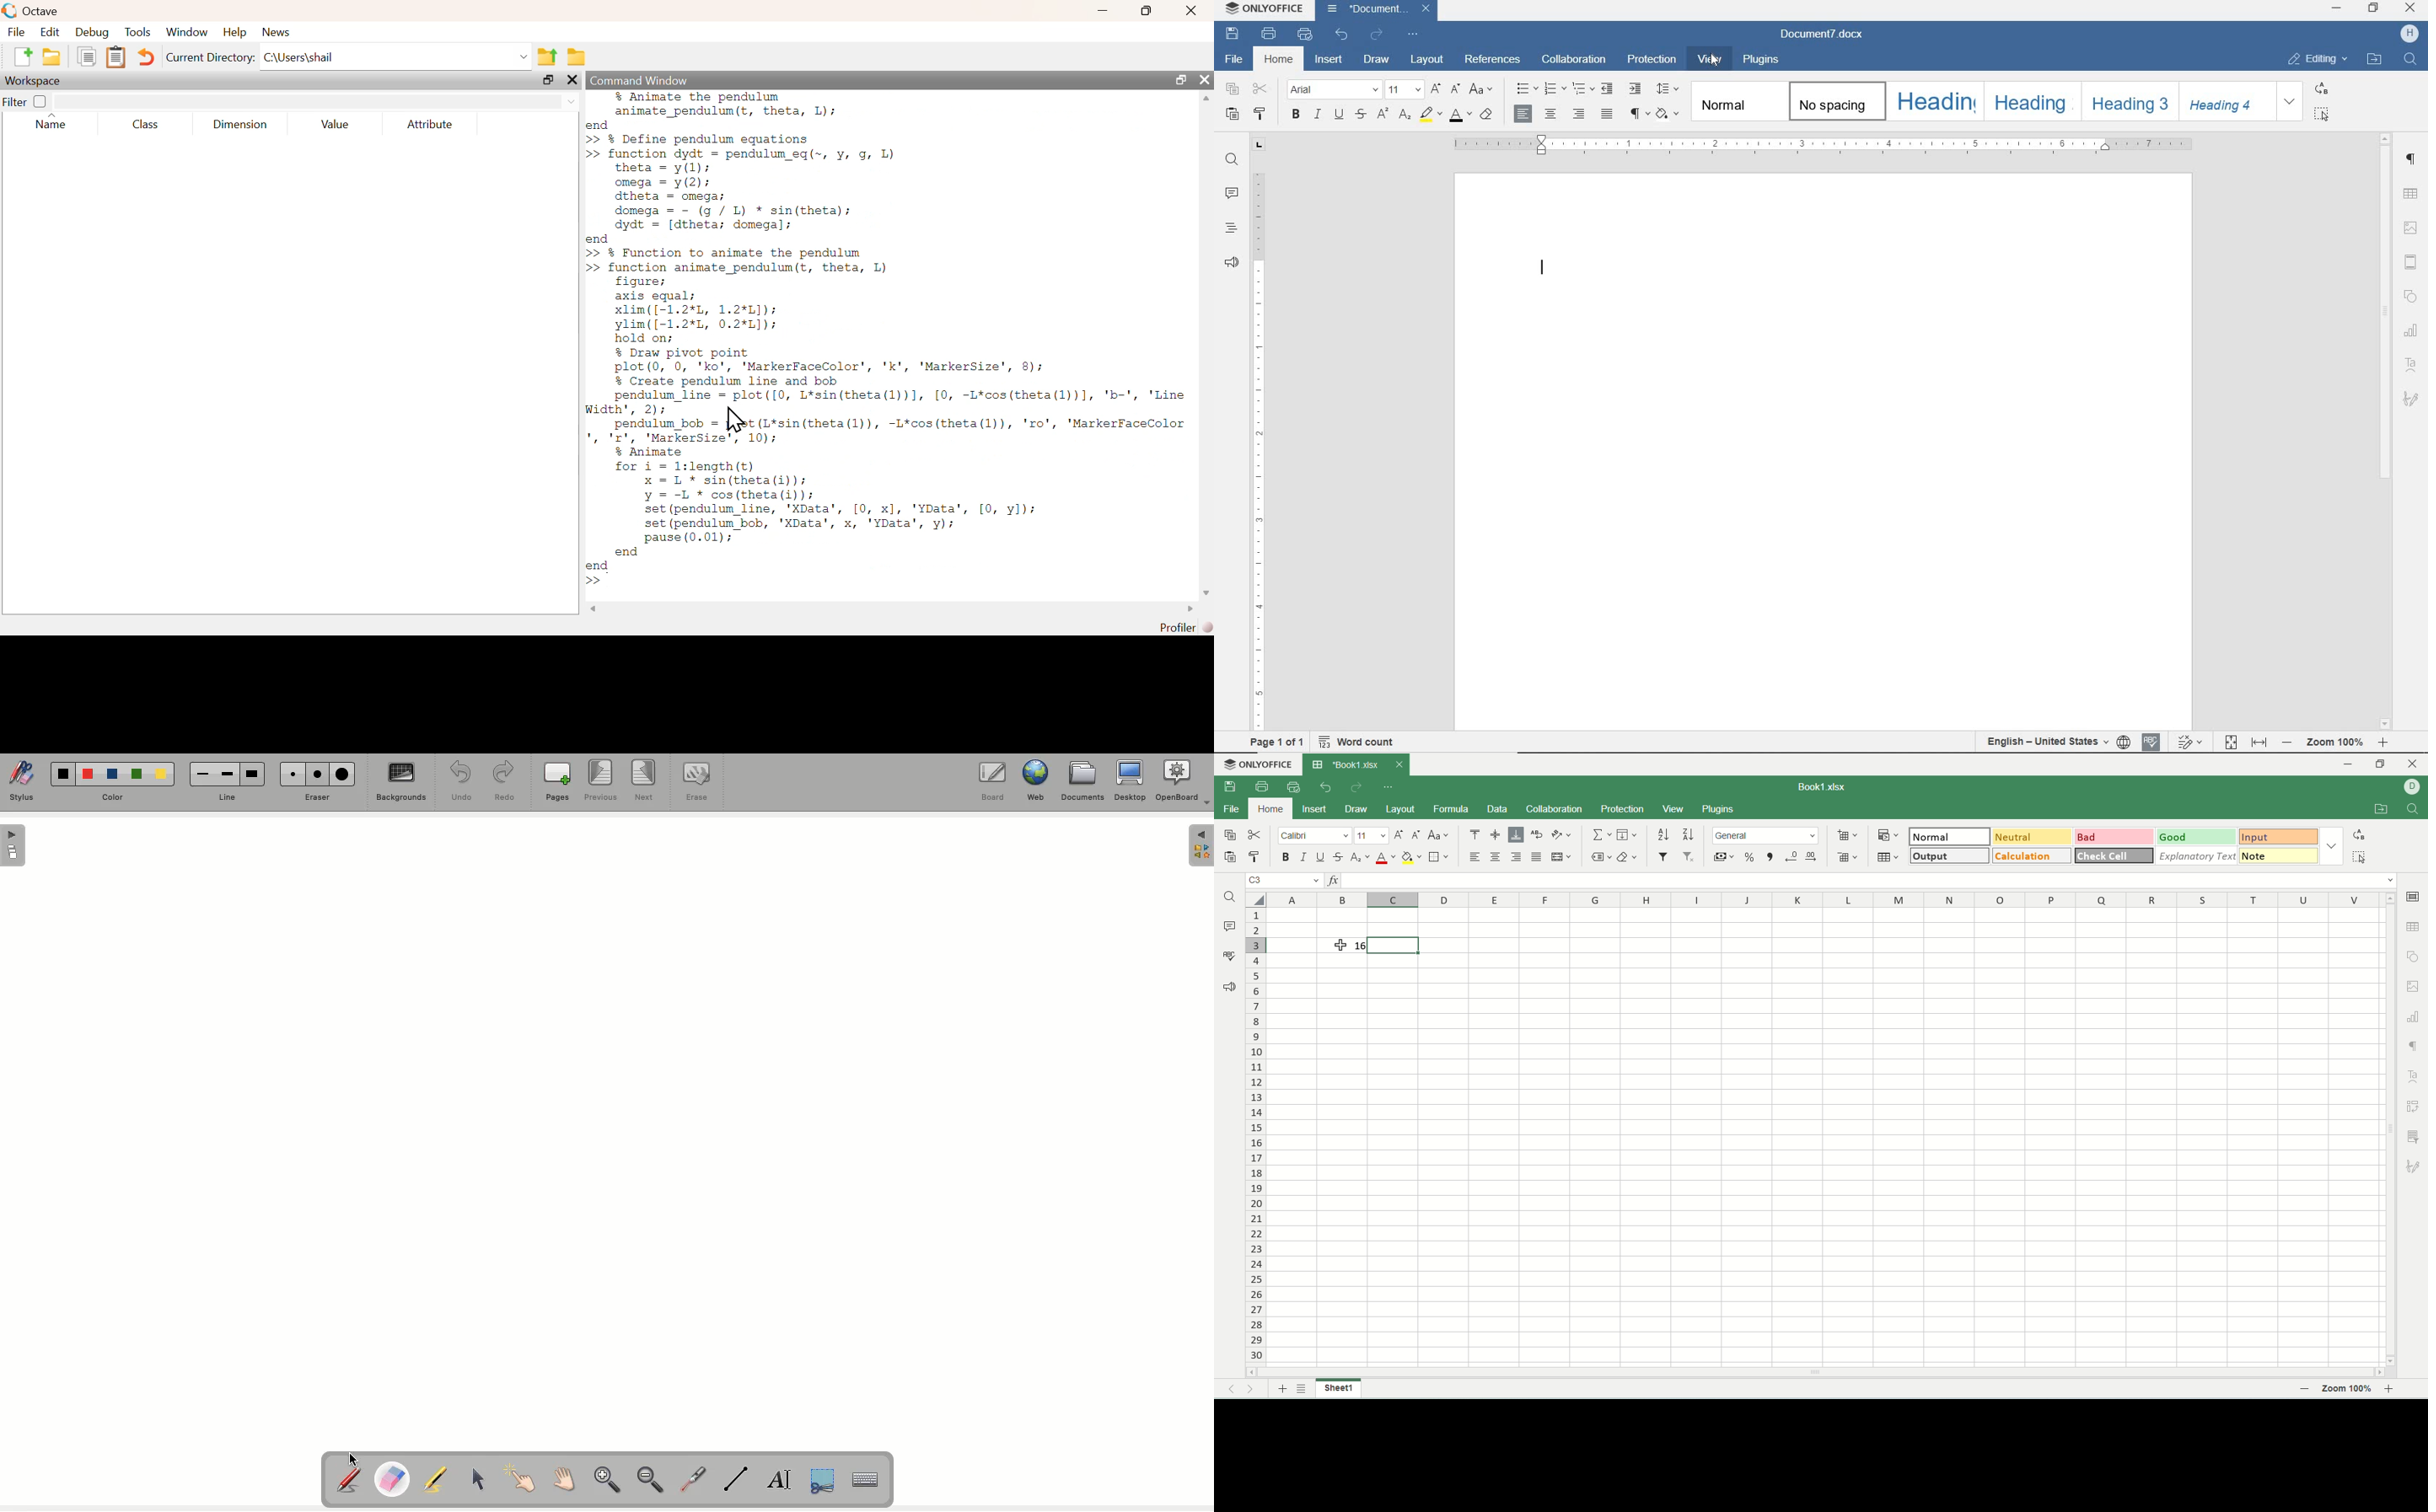  What do you see at coordinates (866, 1479) in the screenshot?
I see `Keyboard` at bounding box center [866, 1479].